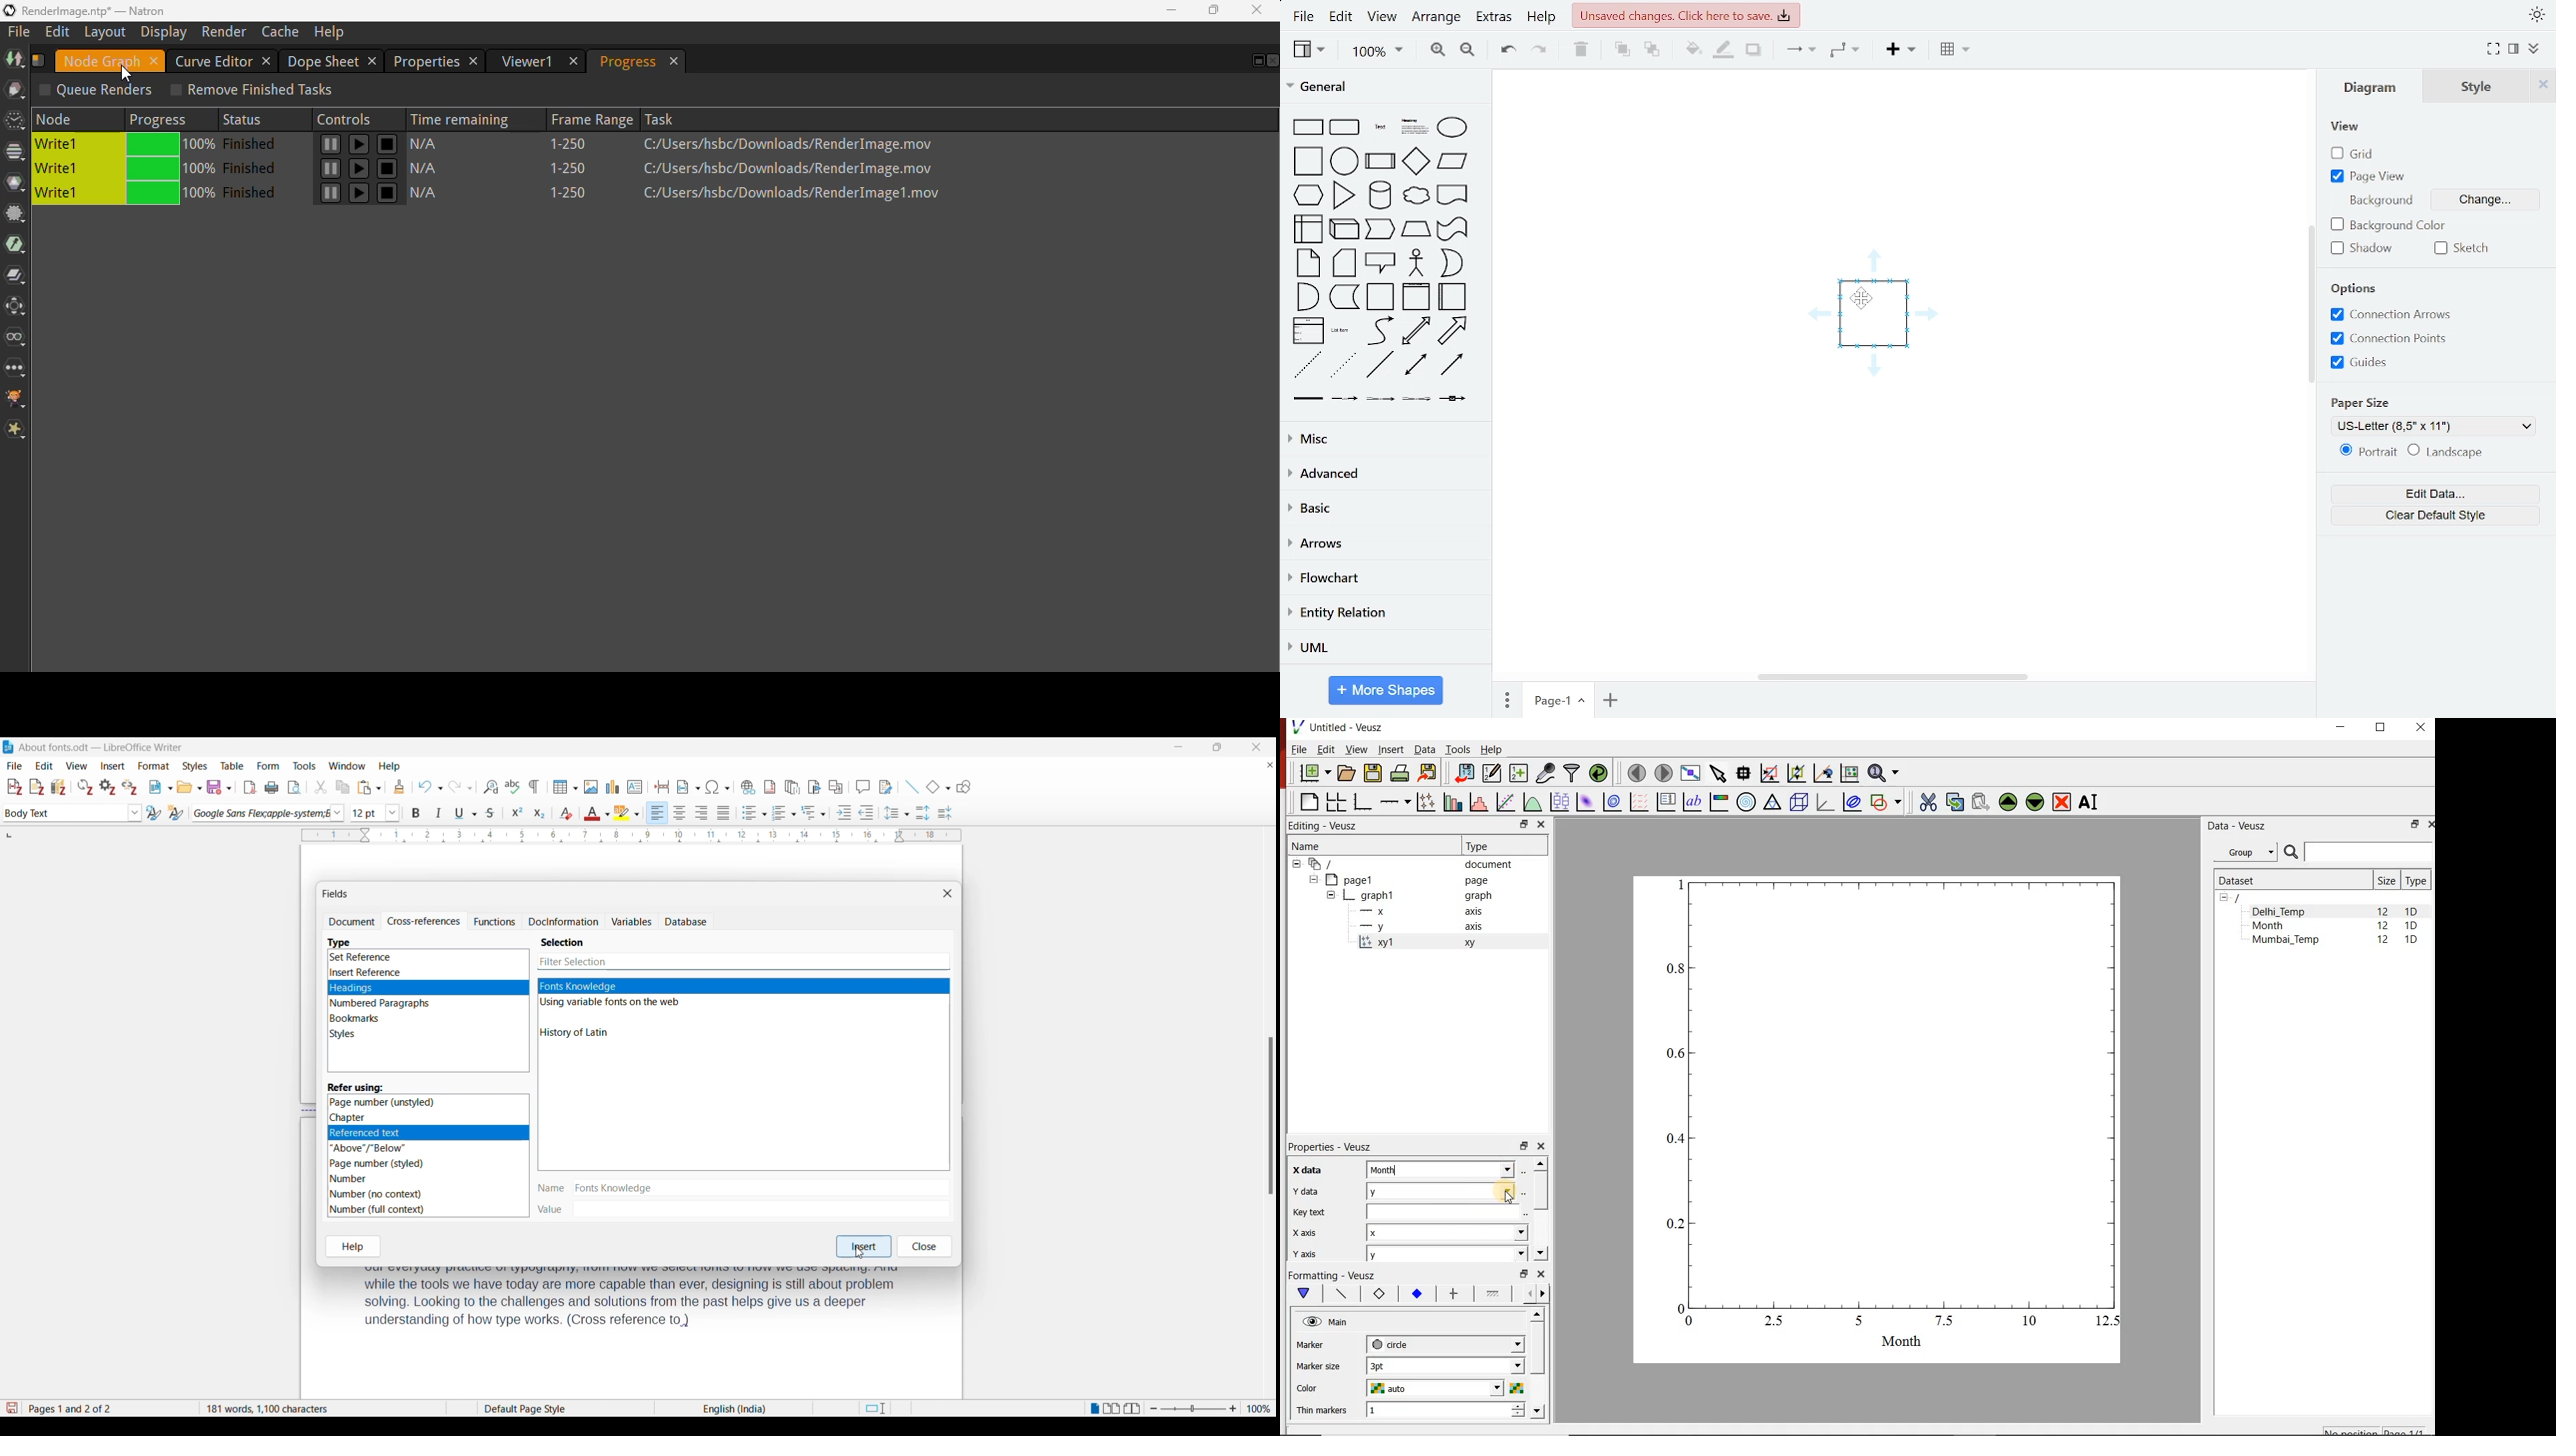 The height and width of the screenshot is (1456, 2576). I want to click on Font size options, so click(393, 812).